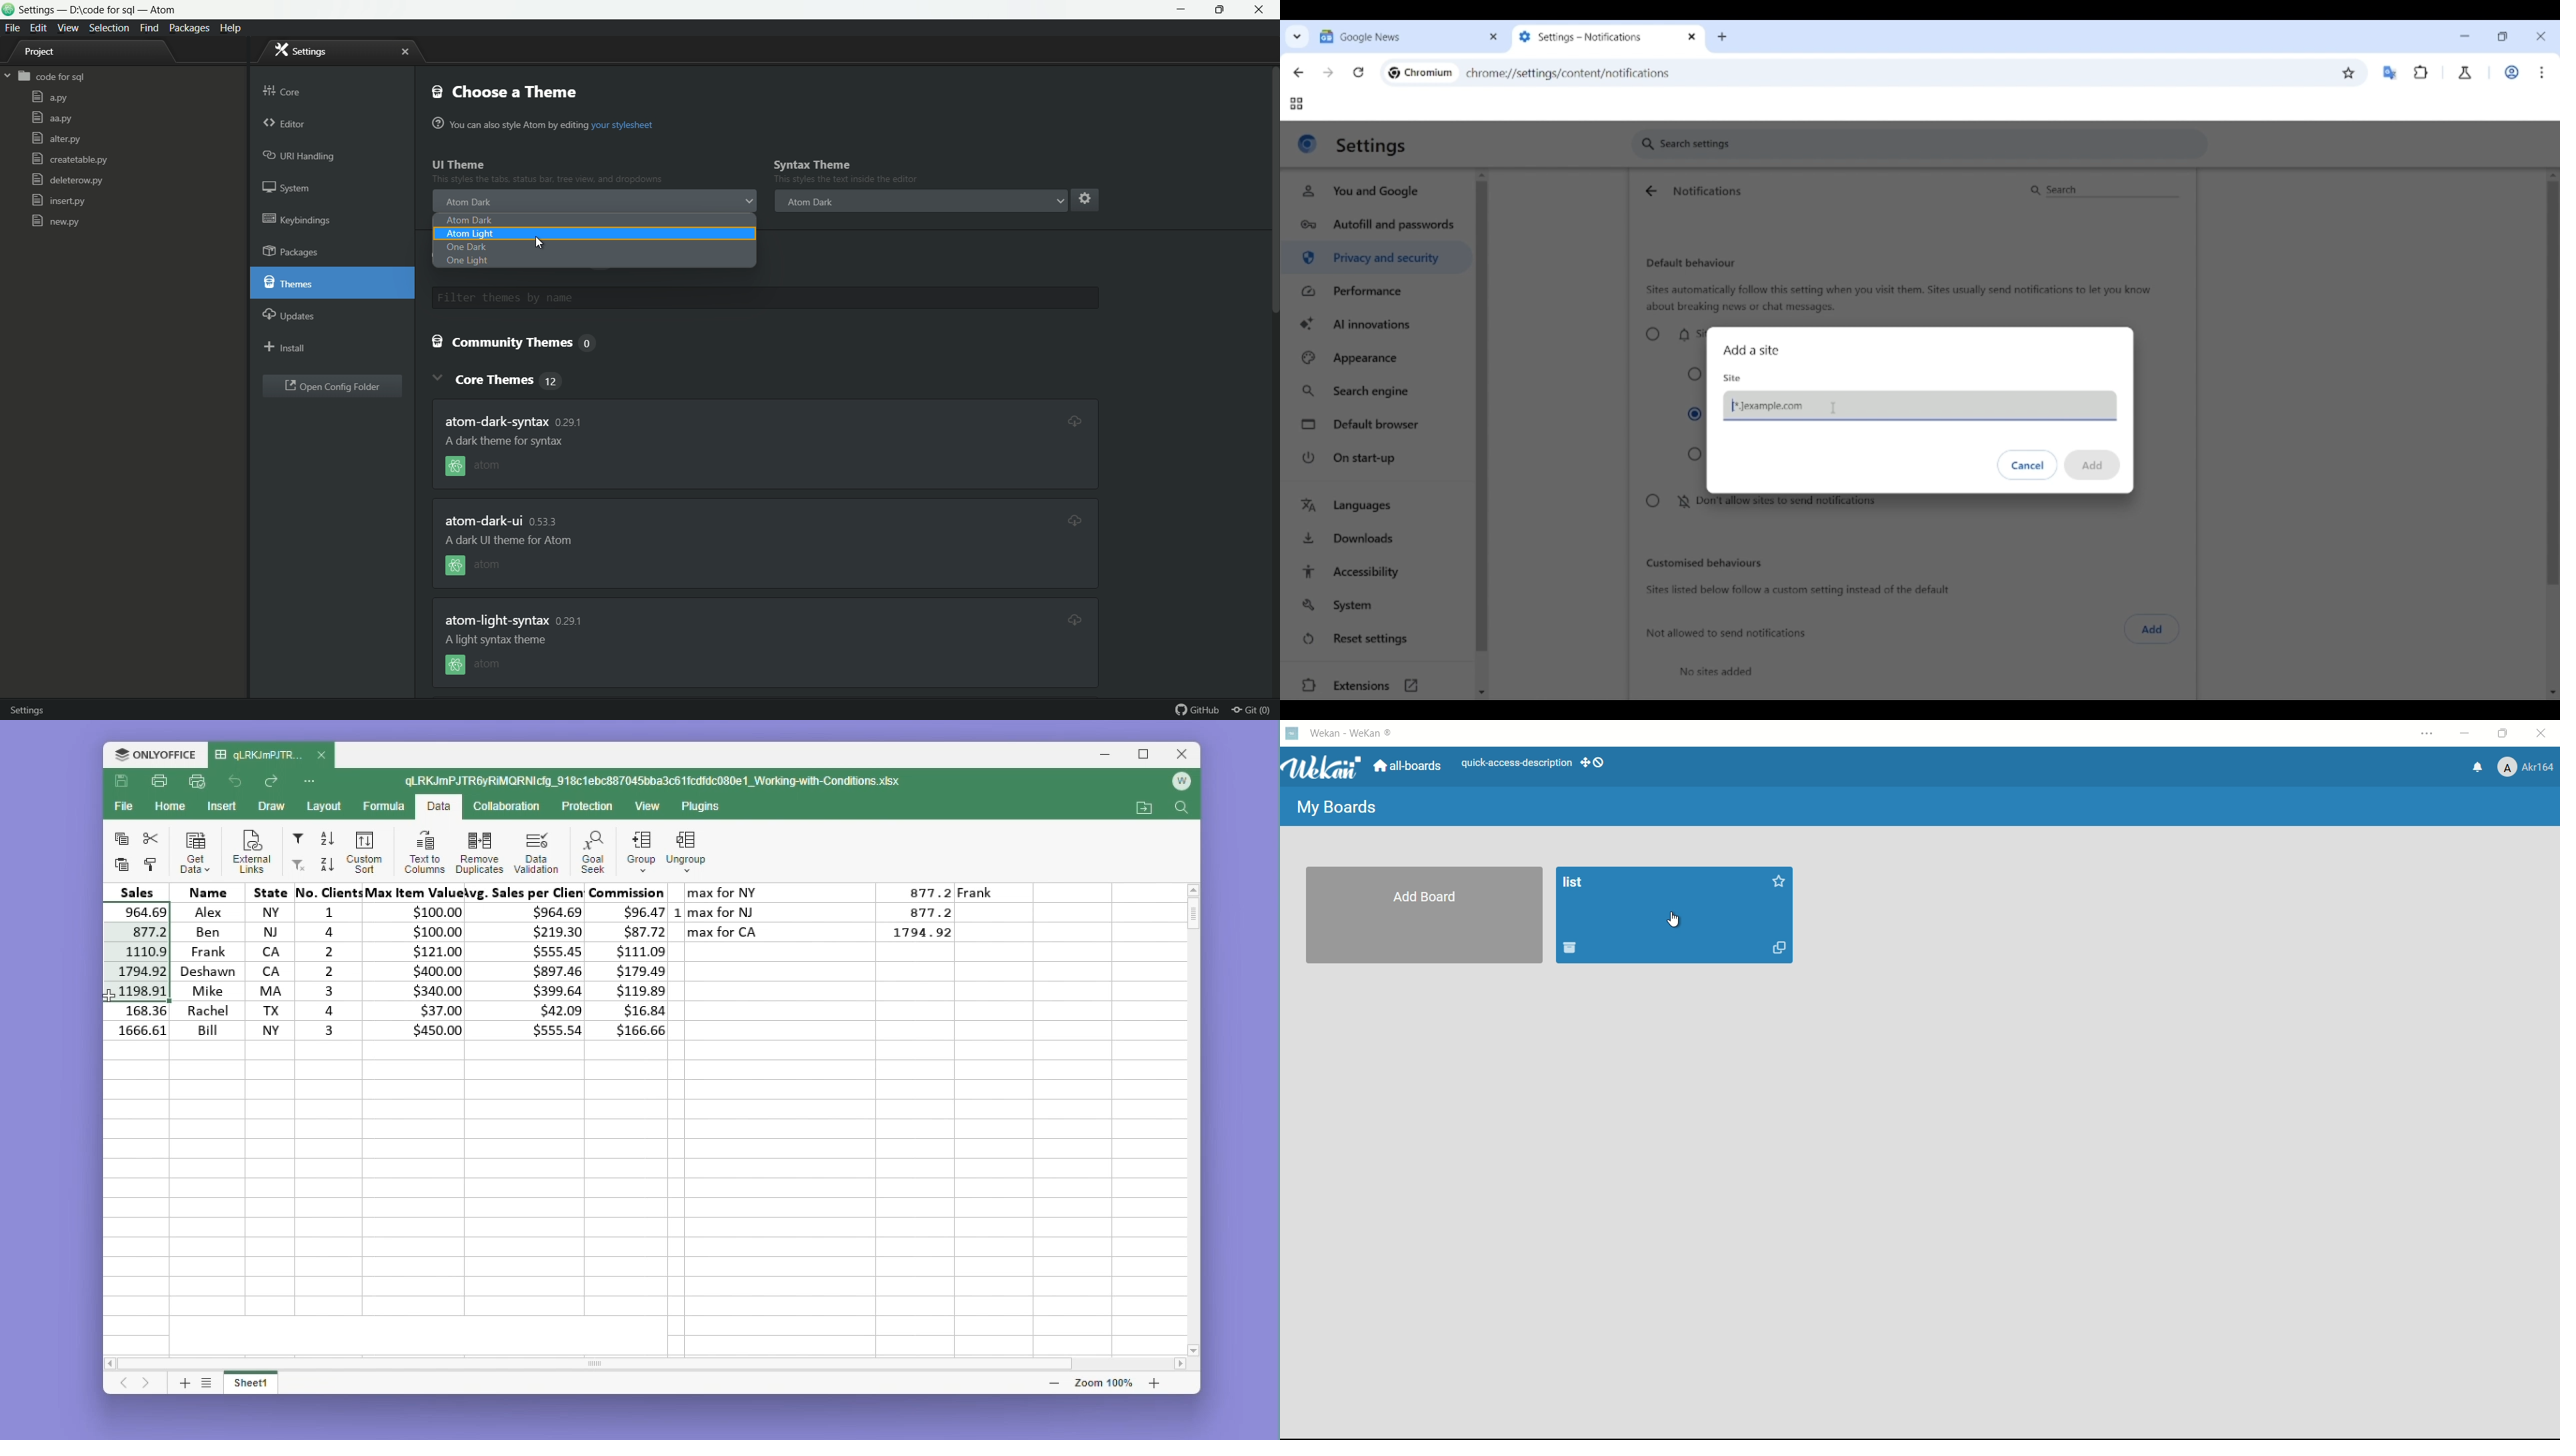 This screenshot has width=2576, height=1456. What do you see at coordinates (470, 201) in the screenshot?
I see `atom dark` at bounding box center [470, 201].